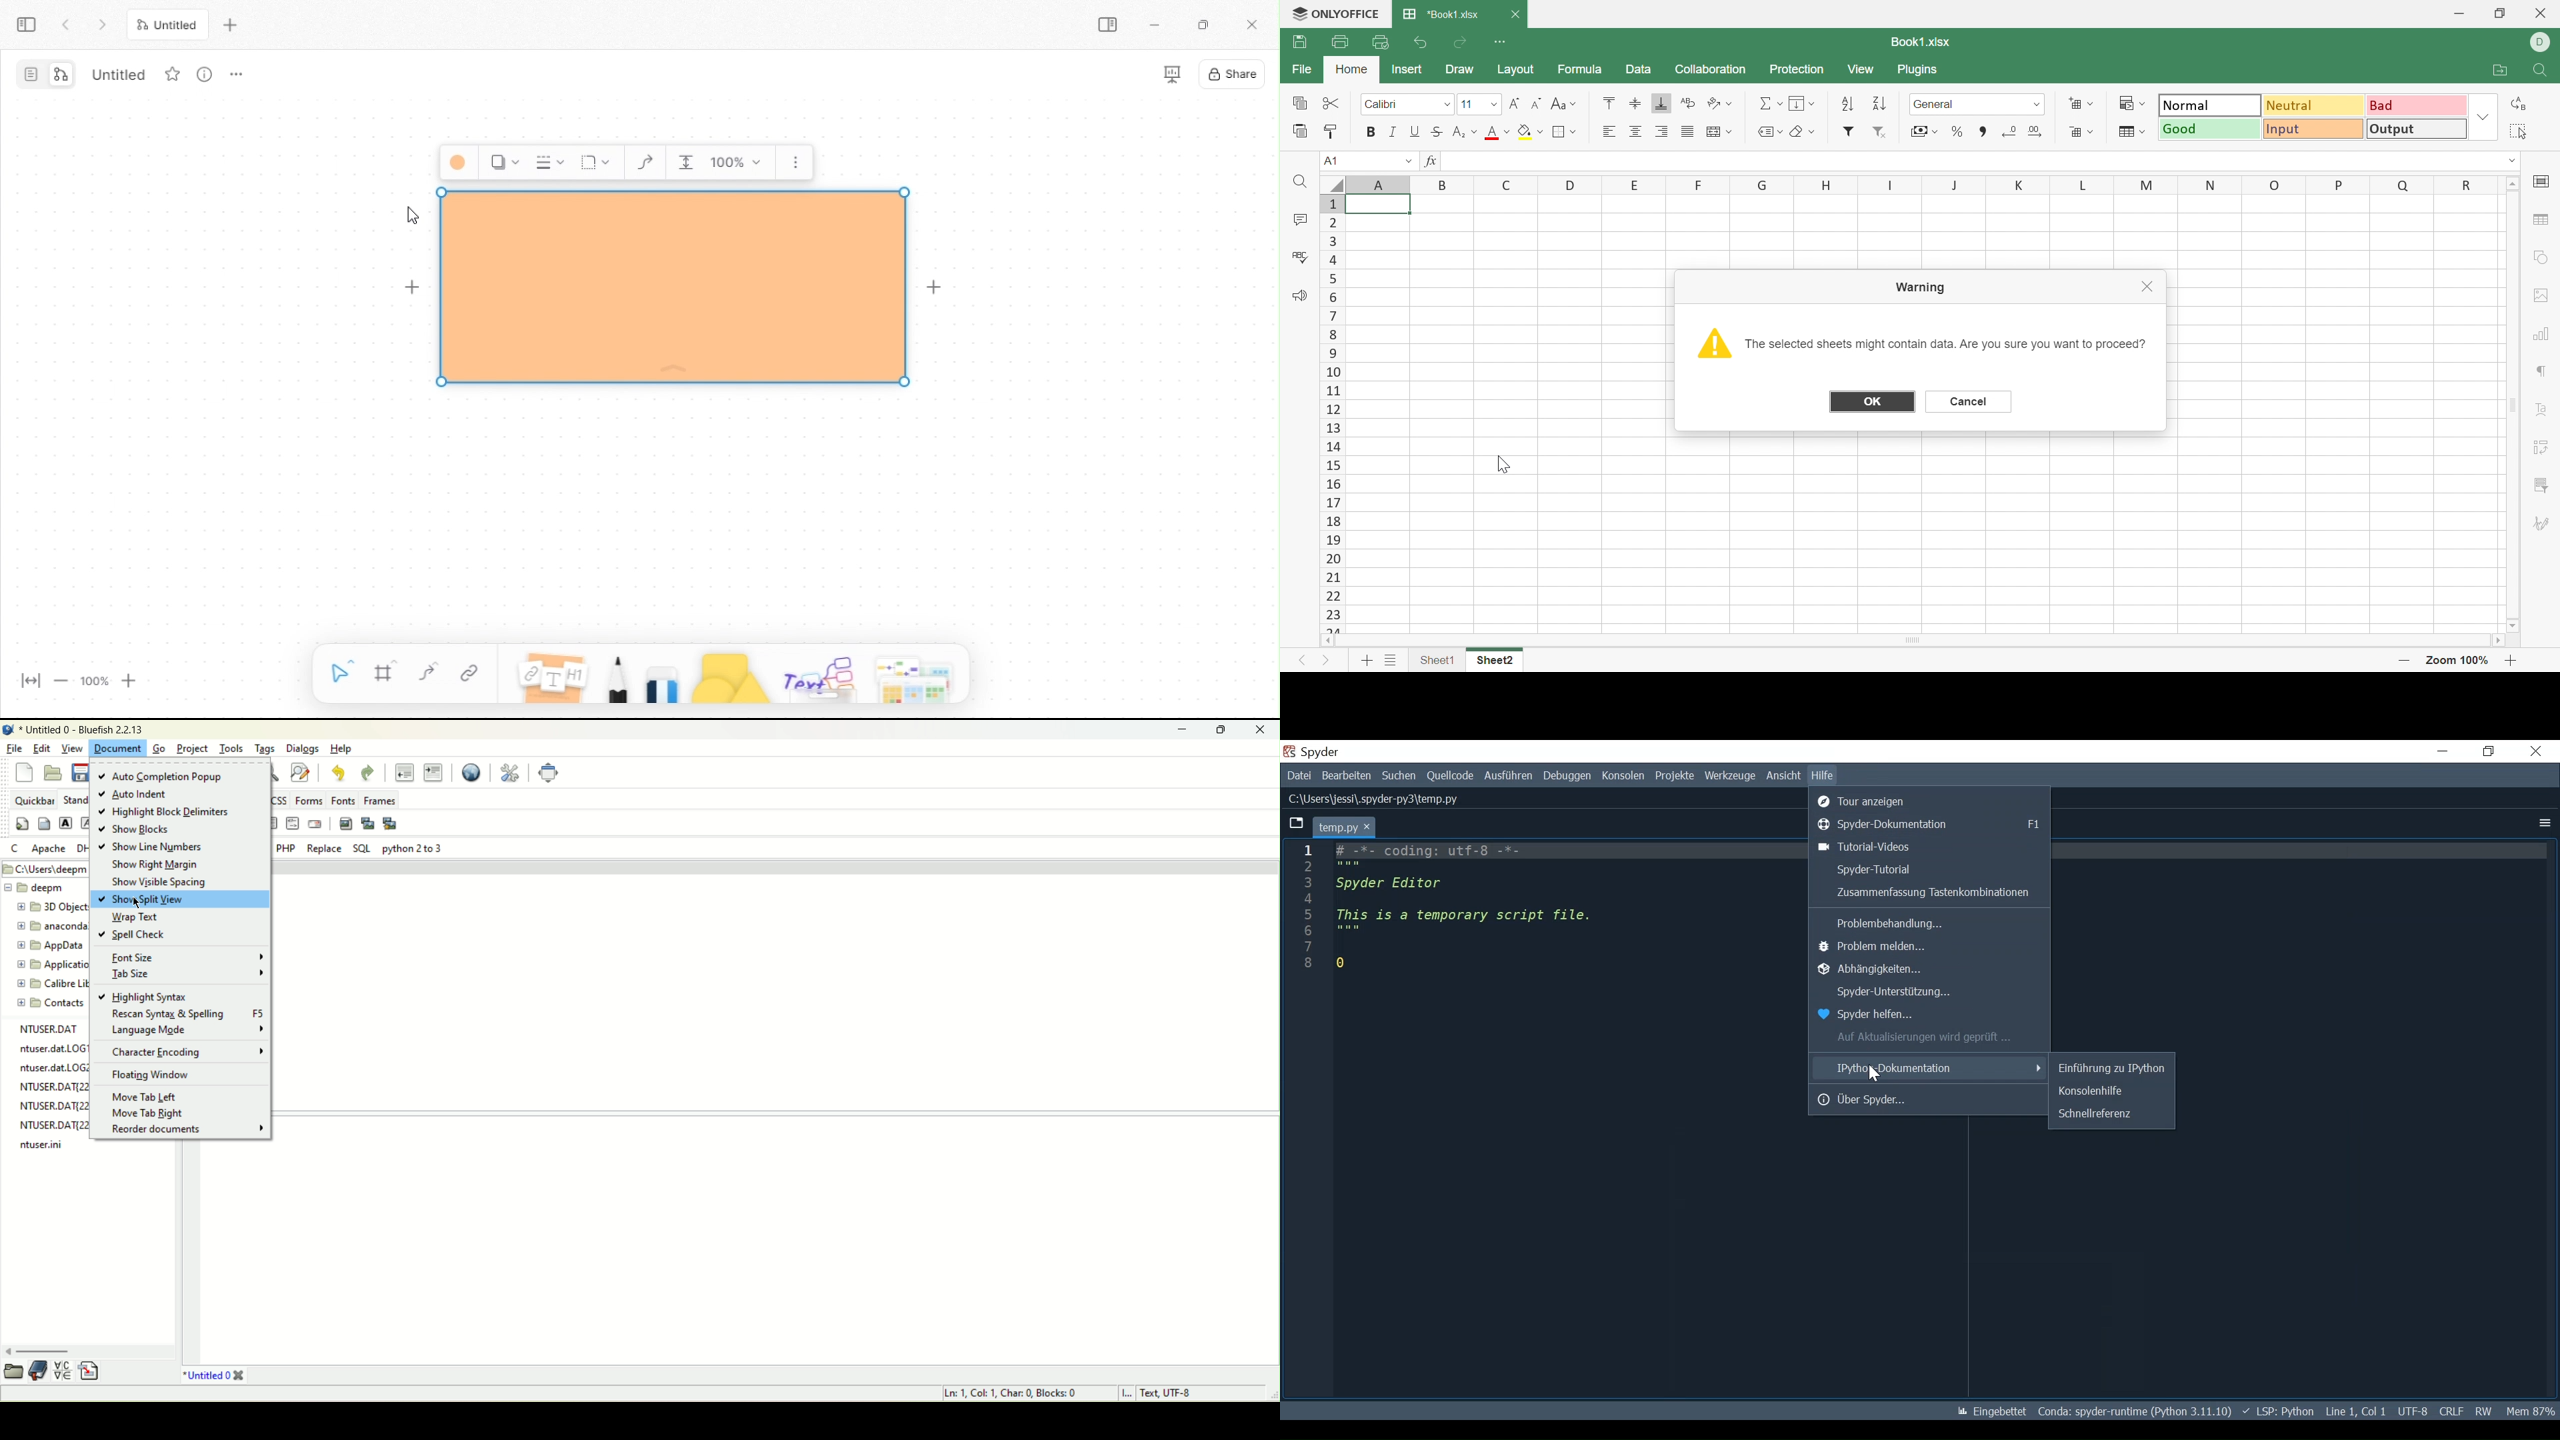 The height and width of the screenshot is (1456, 2576). I want to click on Close, so click(2151, 287).